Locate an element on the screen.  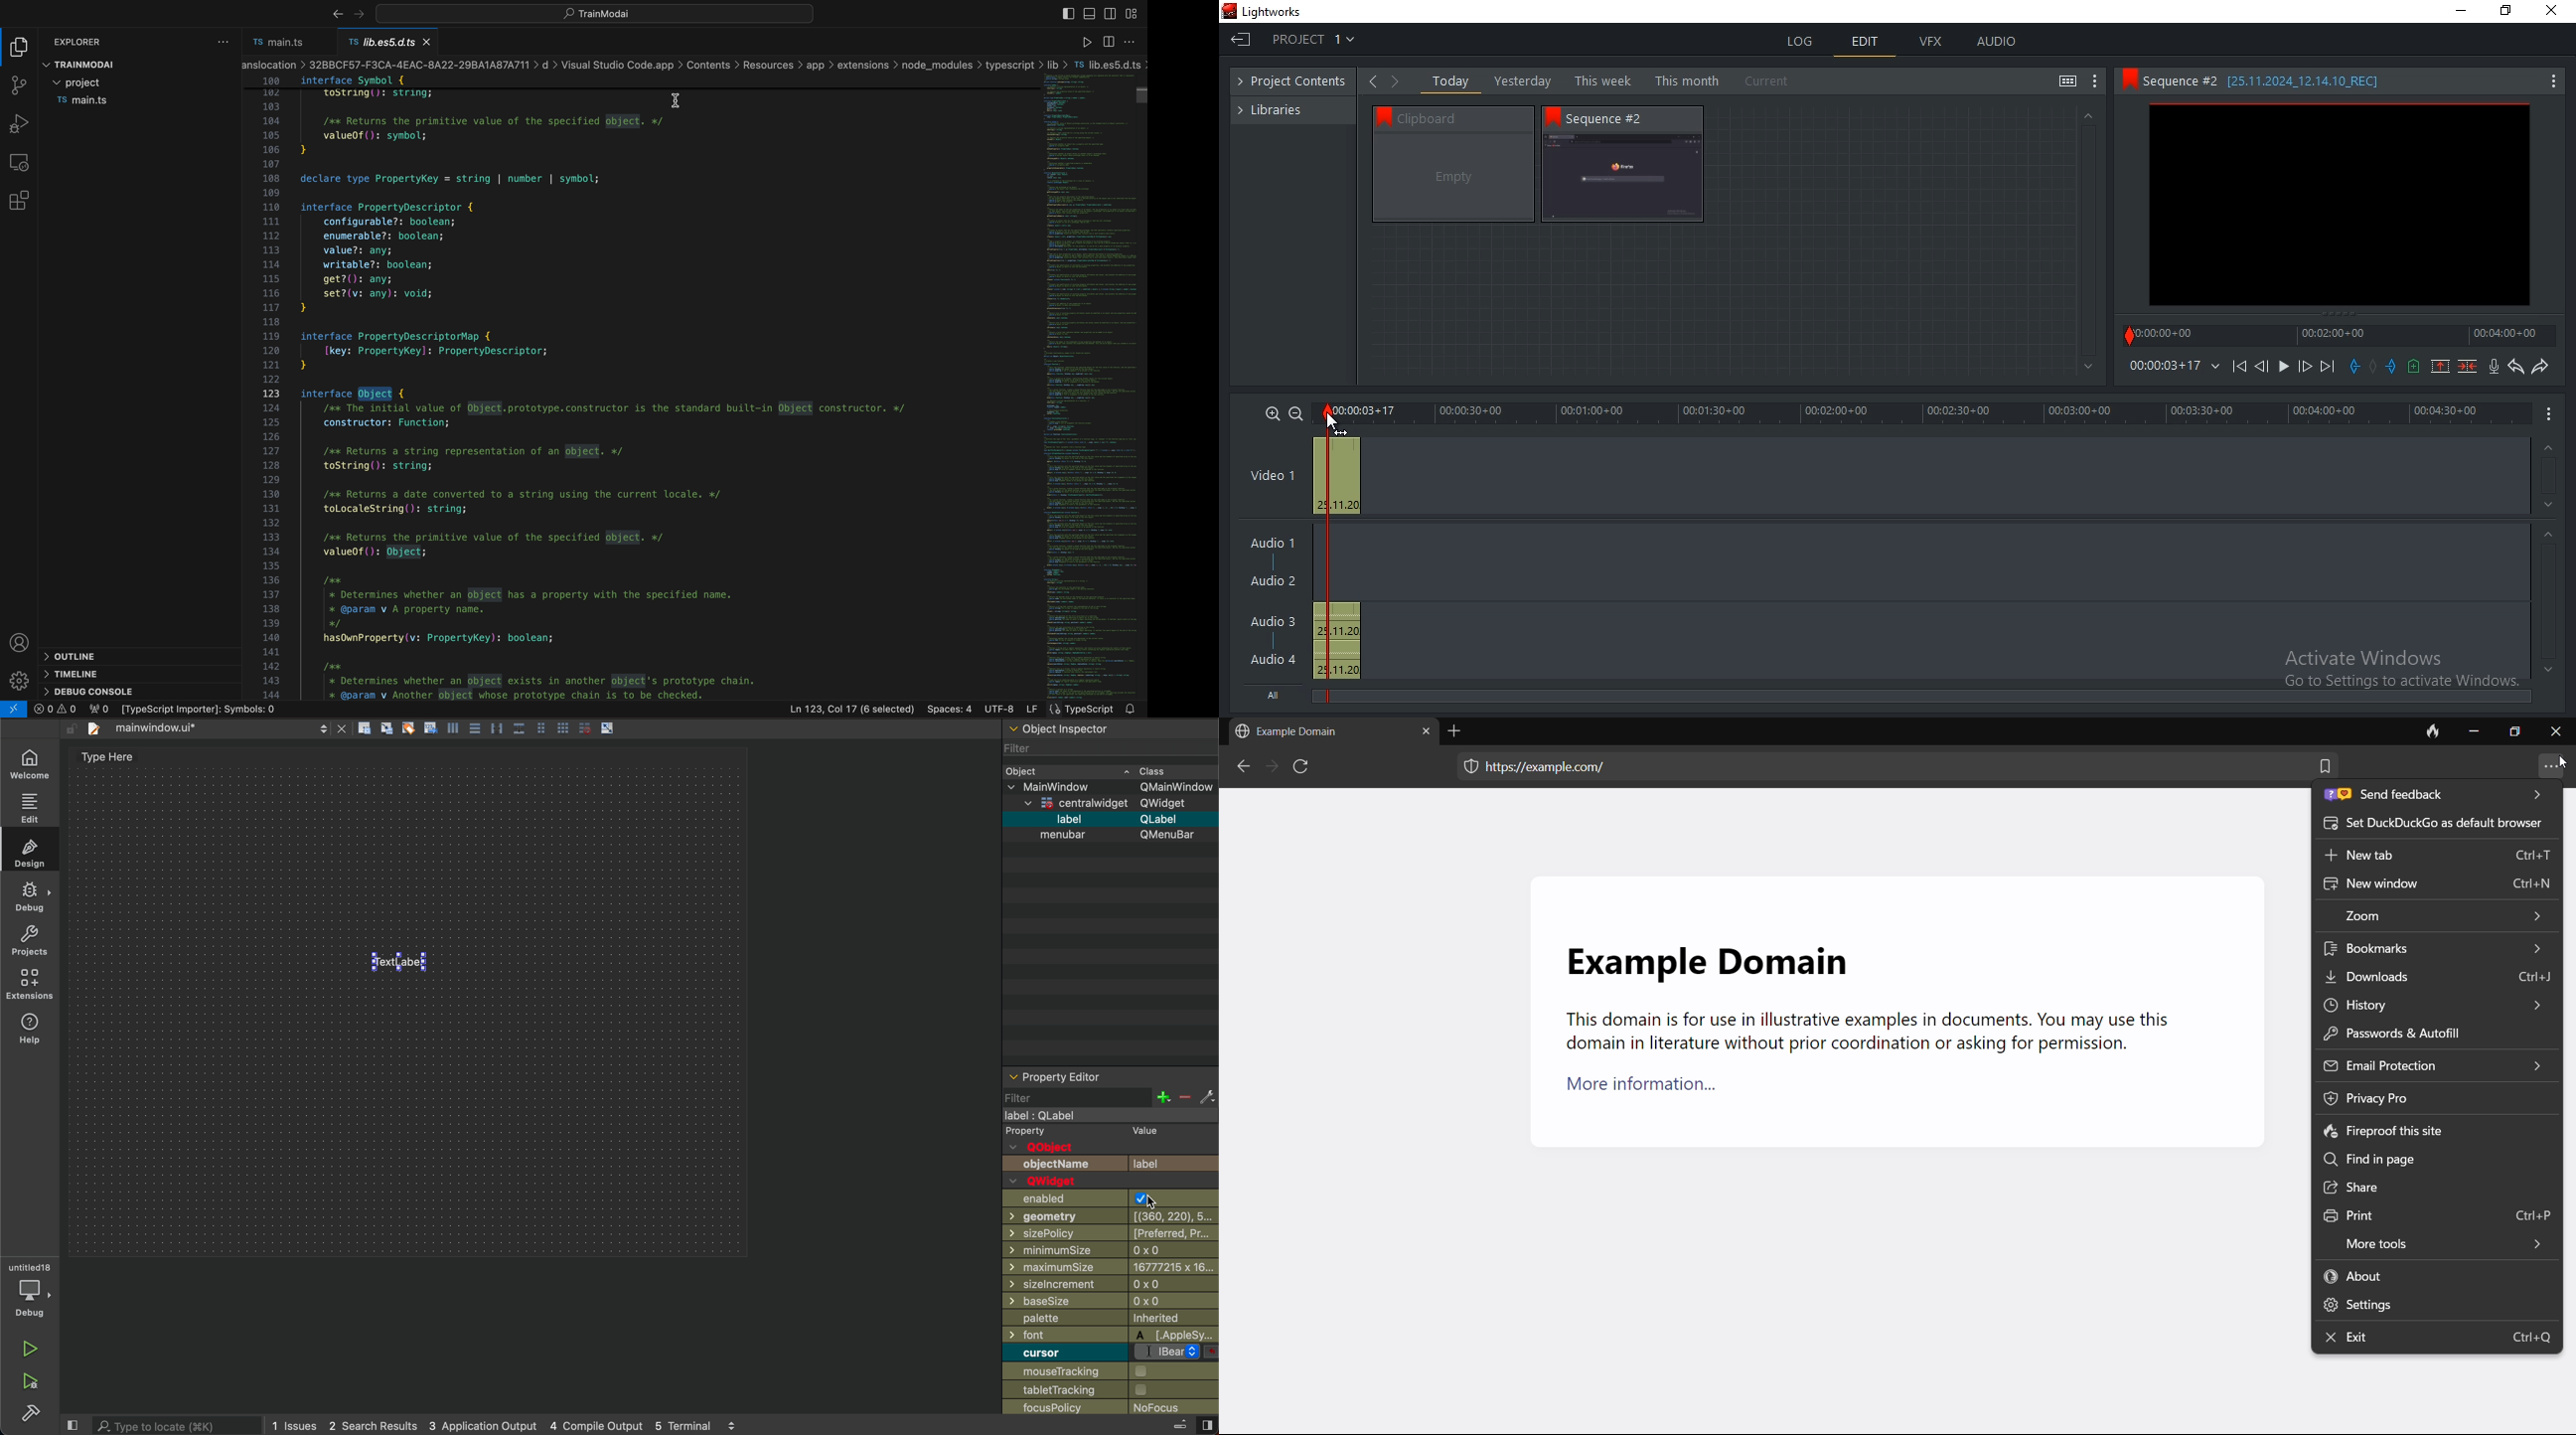
baseSize is located at coordinates (1055, 1300).